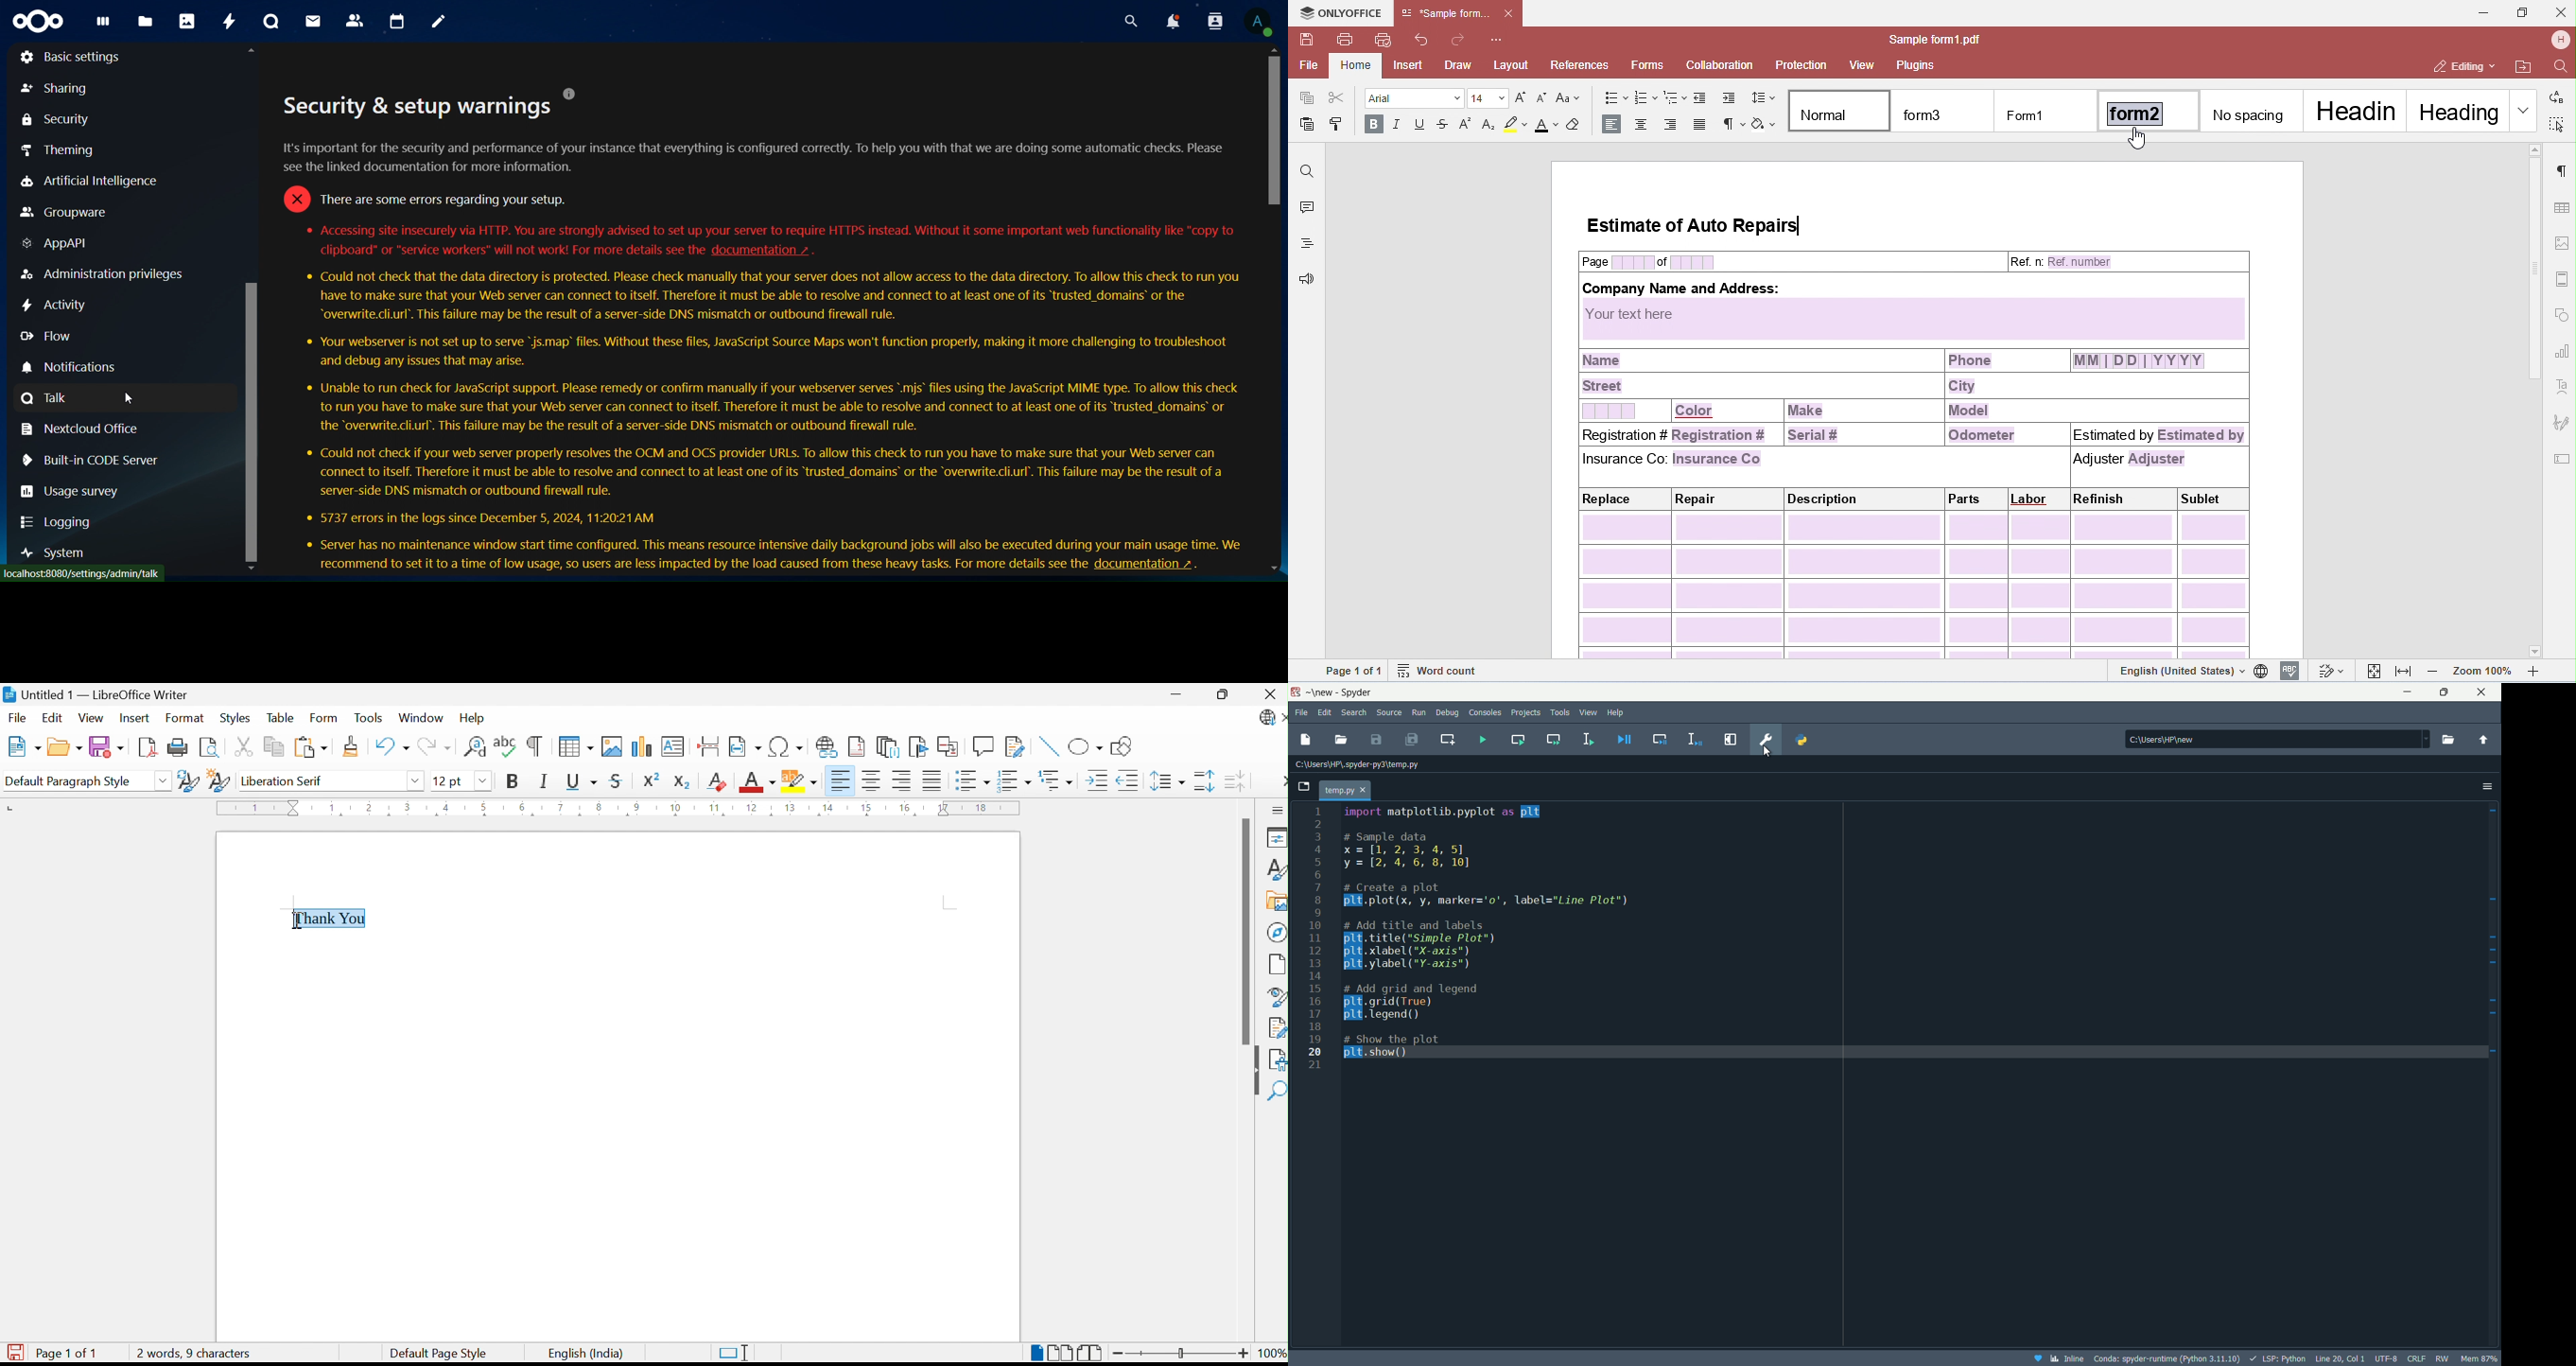  What do you see at coordinates (762, 250) in the screenshot?
I see `hyperlink` at bounding box center [762, 250].